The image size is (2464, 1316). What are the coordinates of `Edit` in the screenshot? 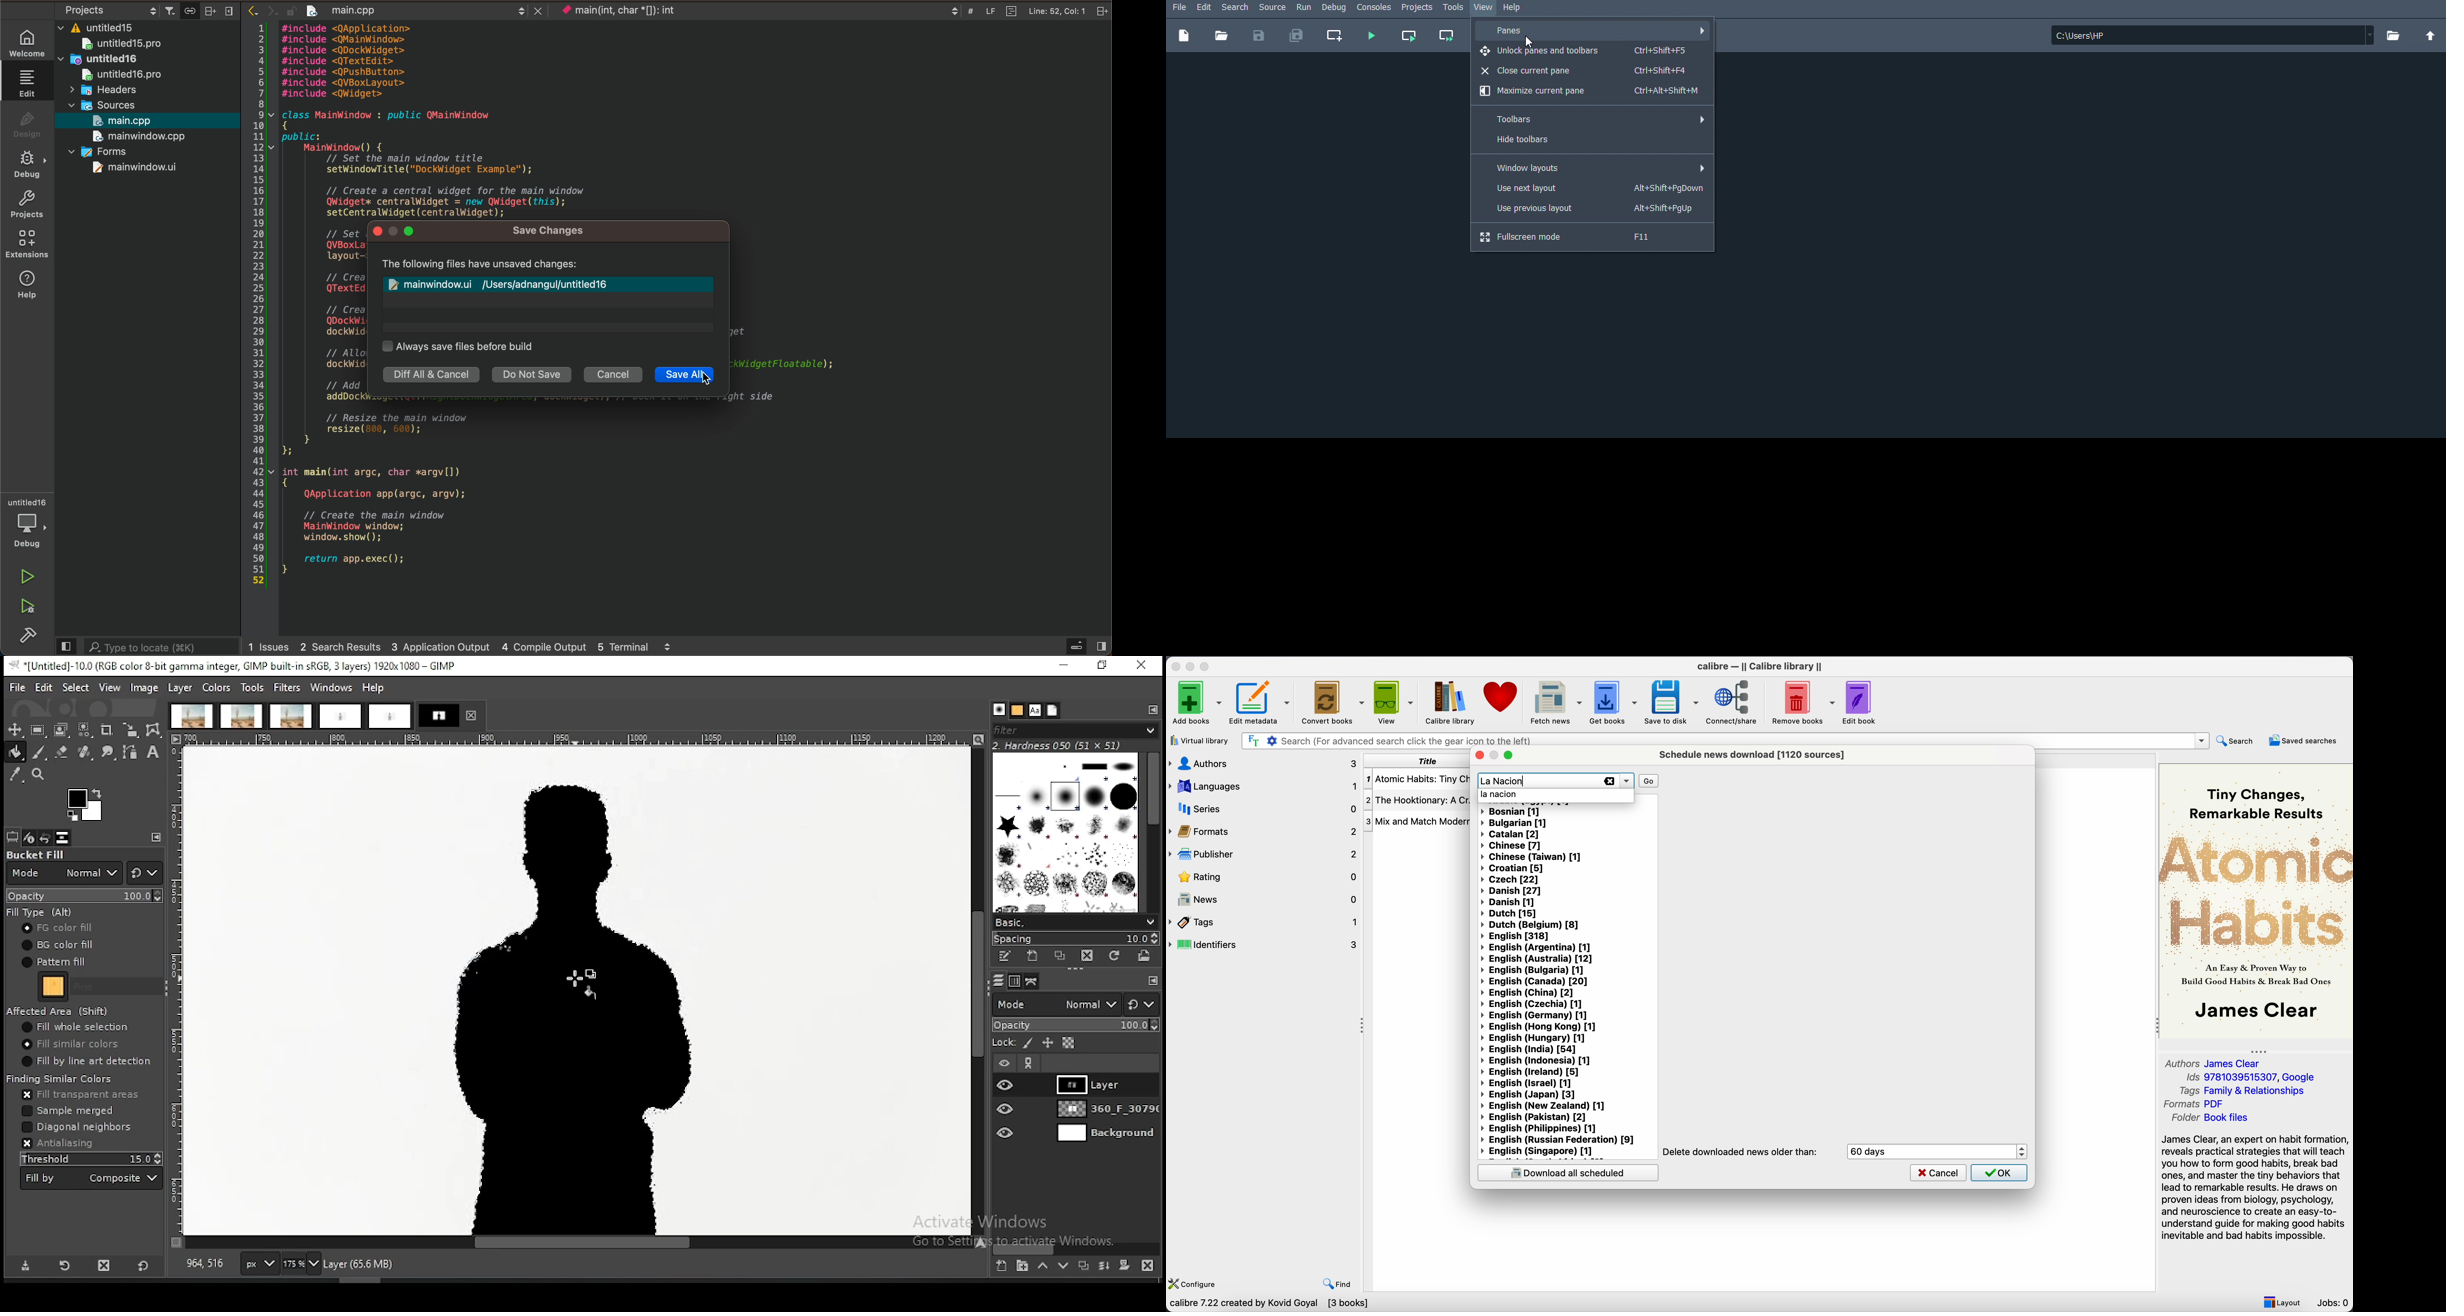 It's located at (1205, 7).